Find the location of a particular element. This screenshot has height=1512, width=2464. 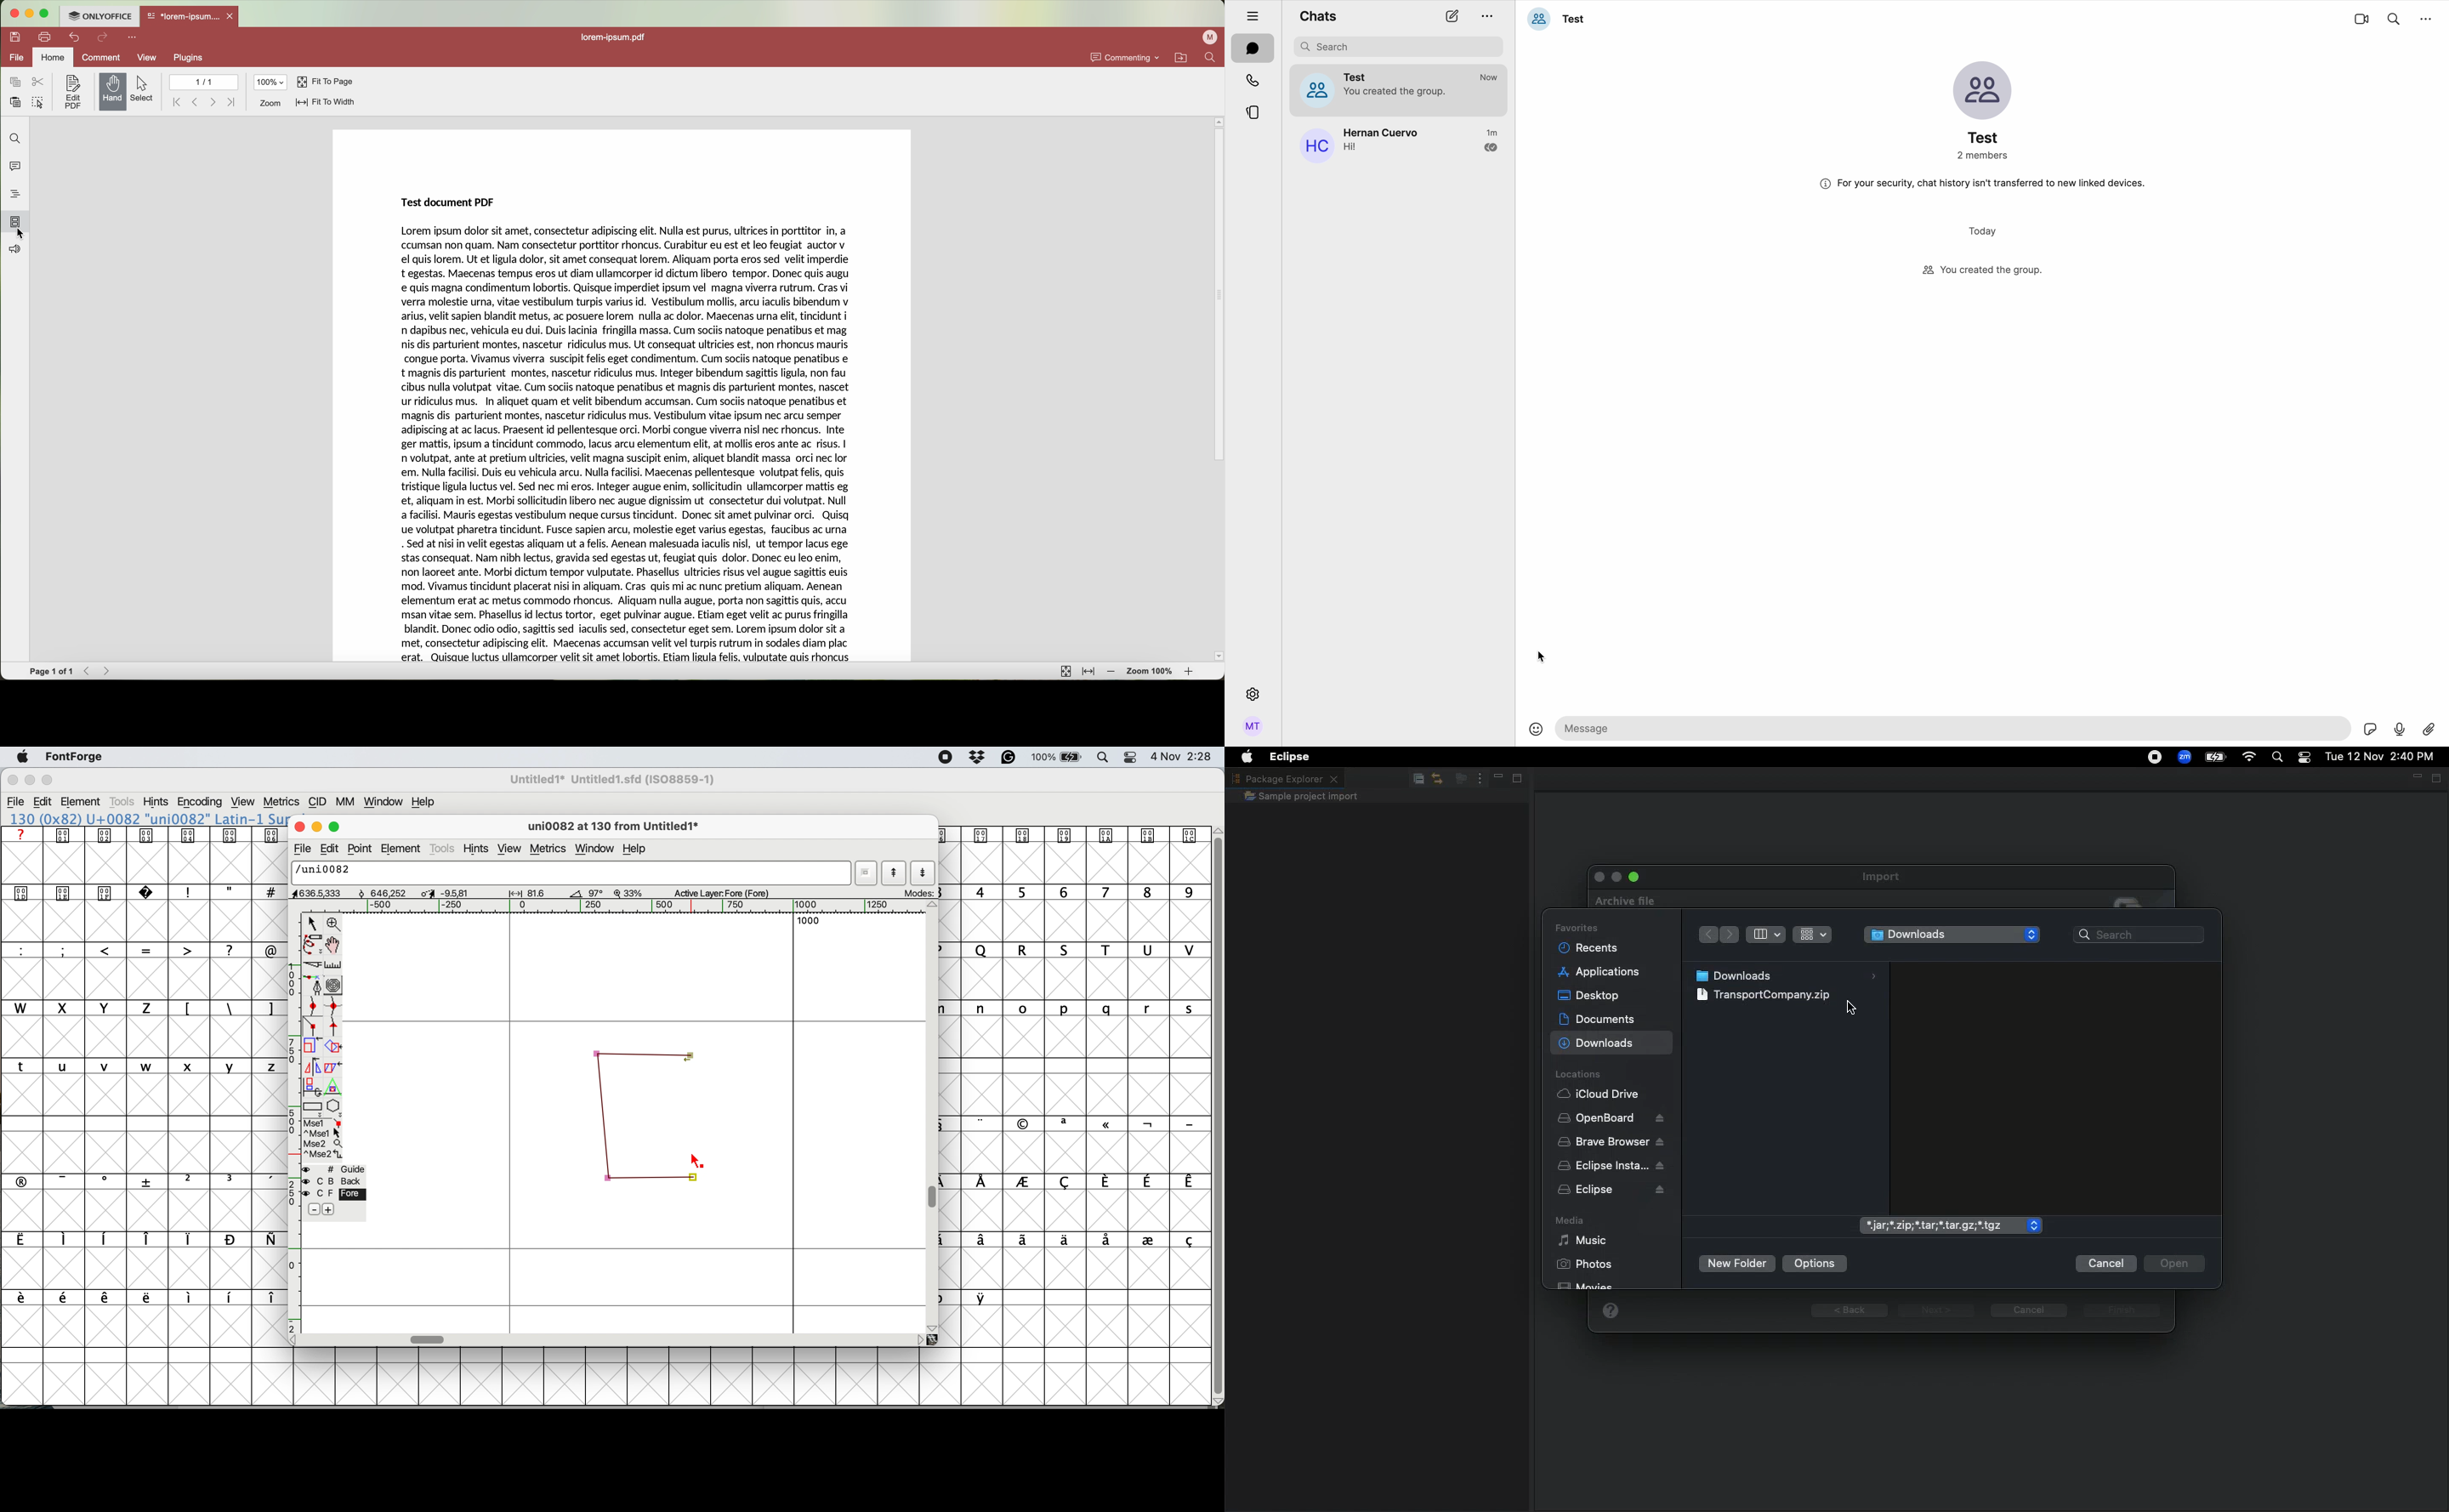

zoom 100% is located at coordinates (1151, 672).